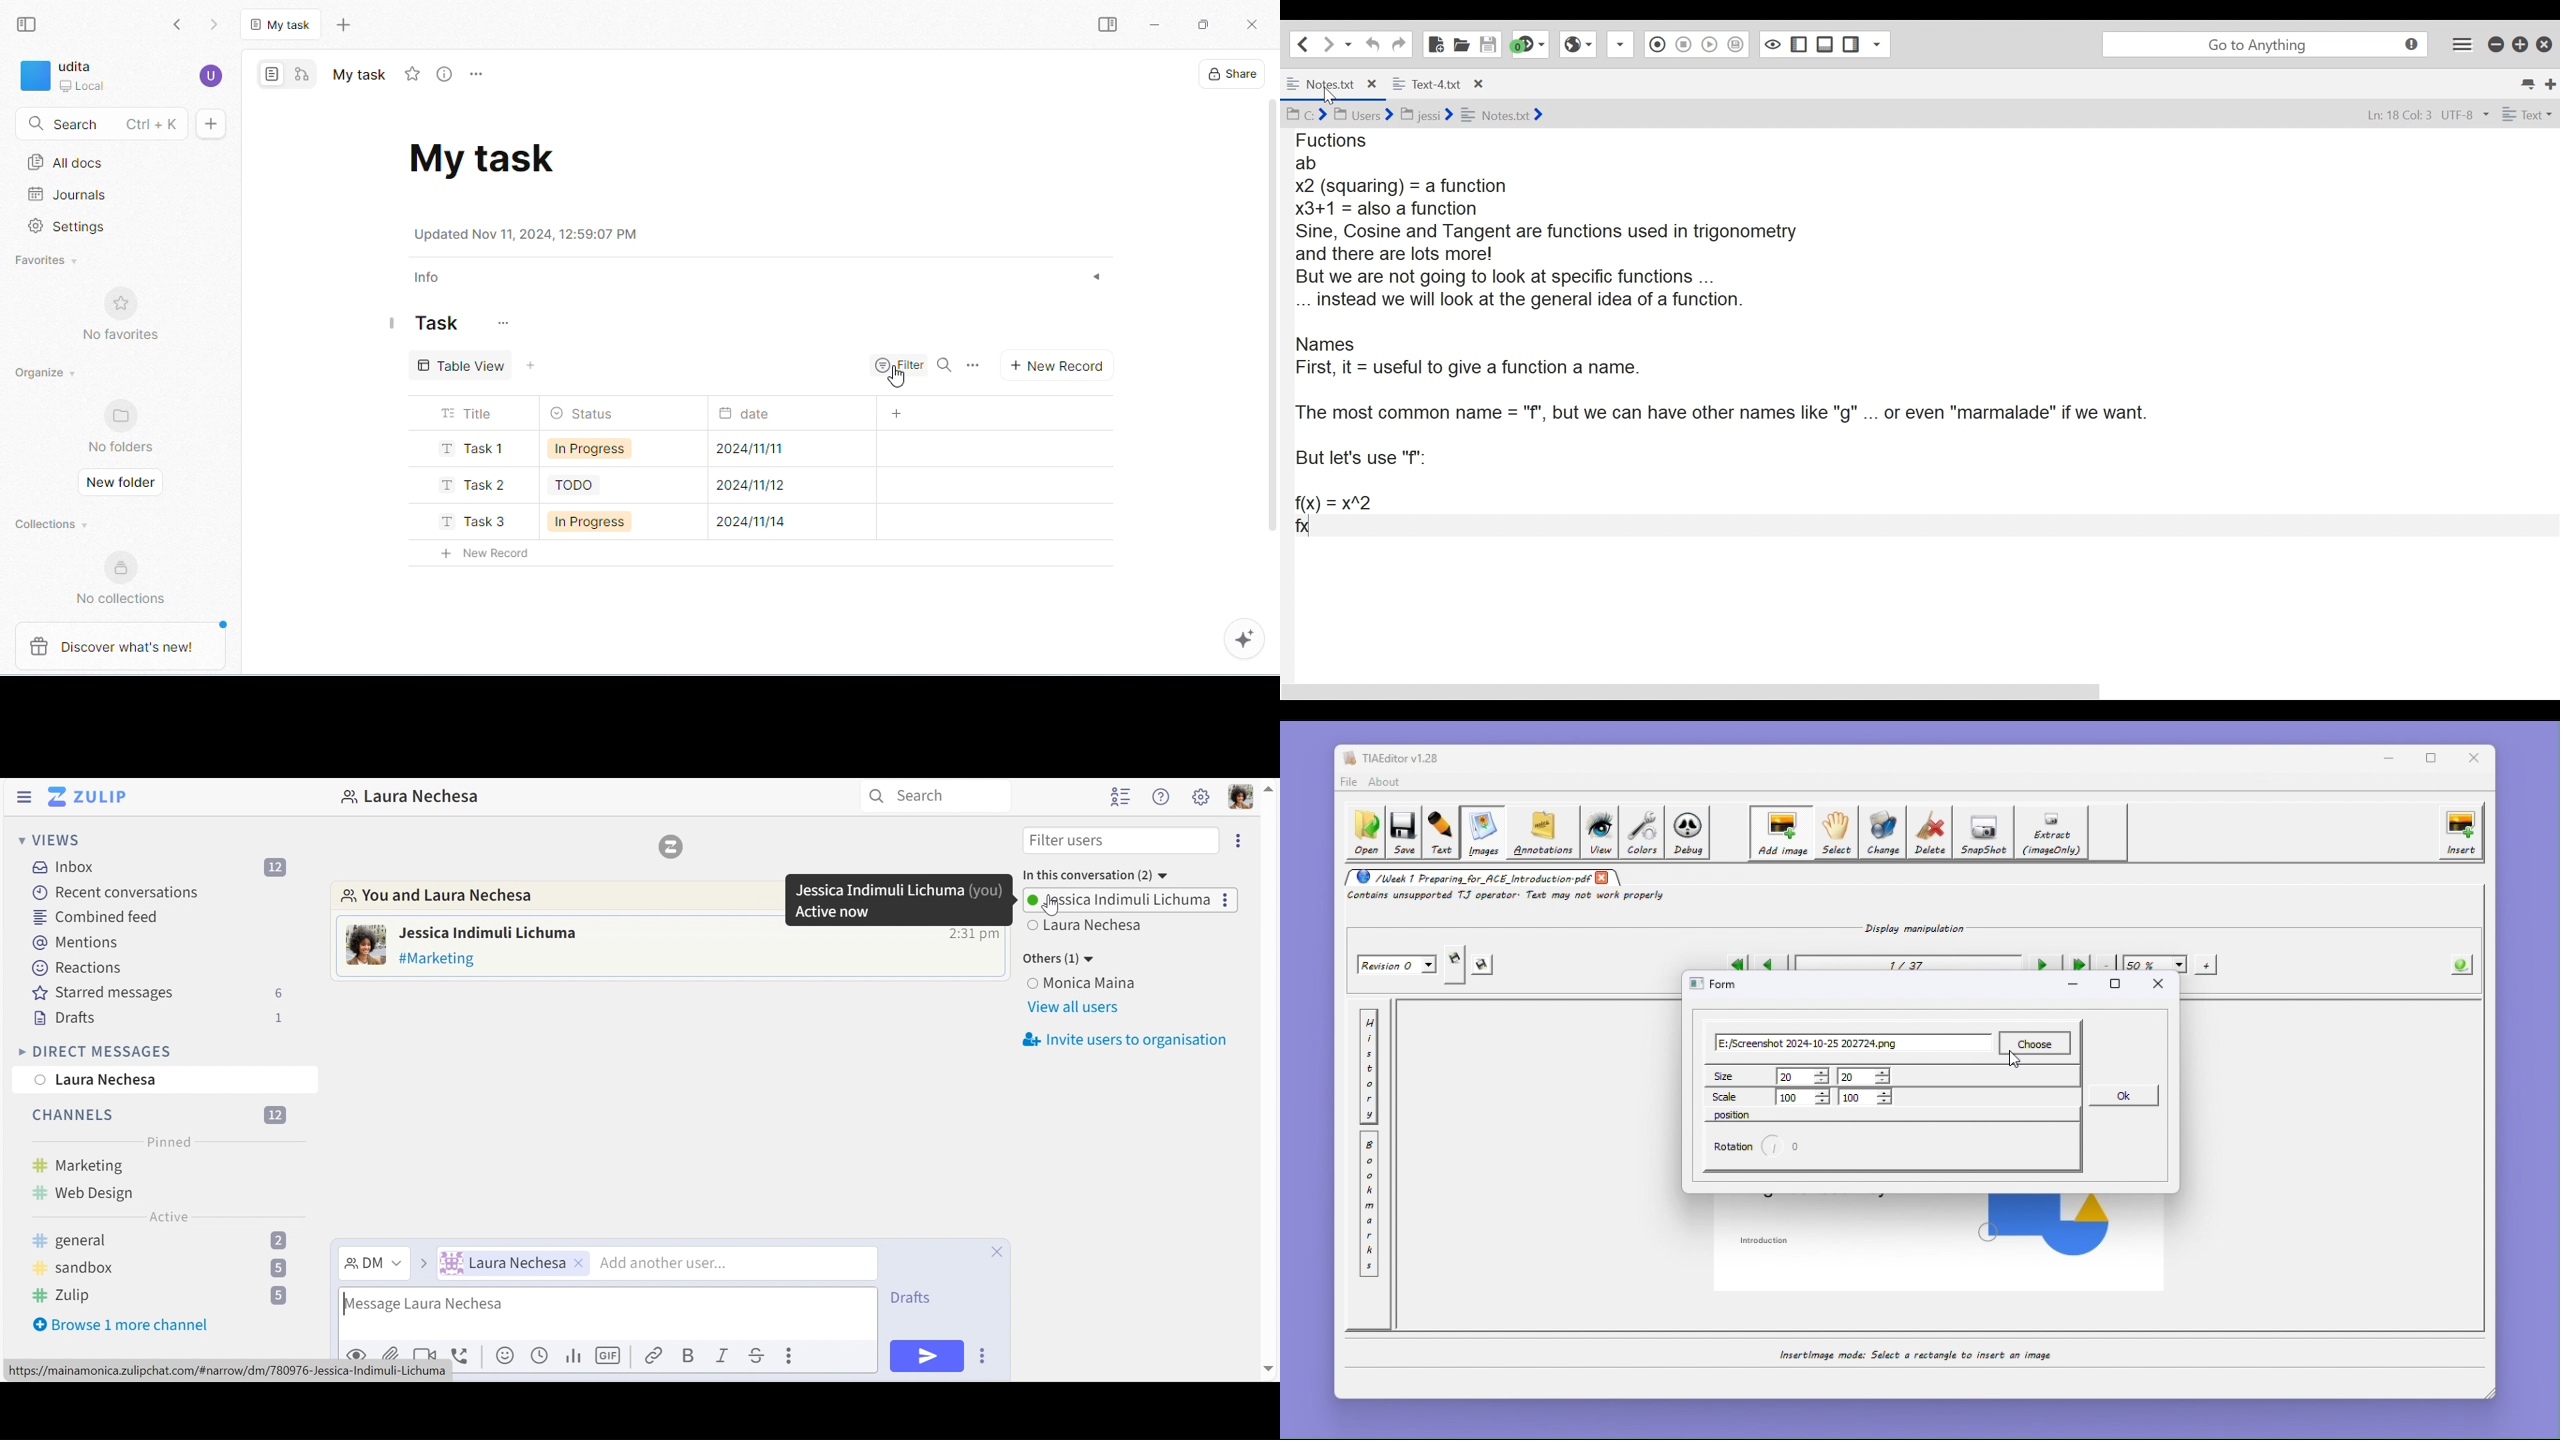  What do you see at coordinates (122, 1327) in the screenshot?
I see `Browse more channel` at bounding box center [122, 1327].